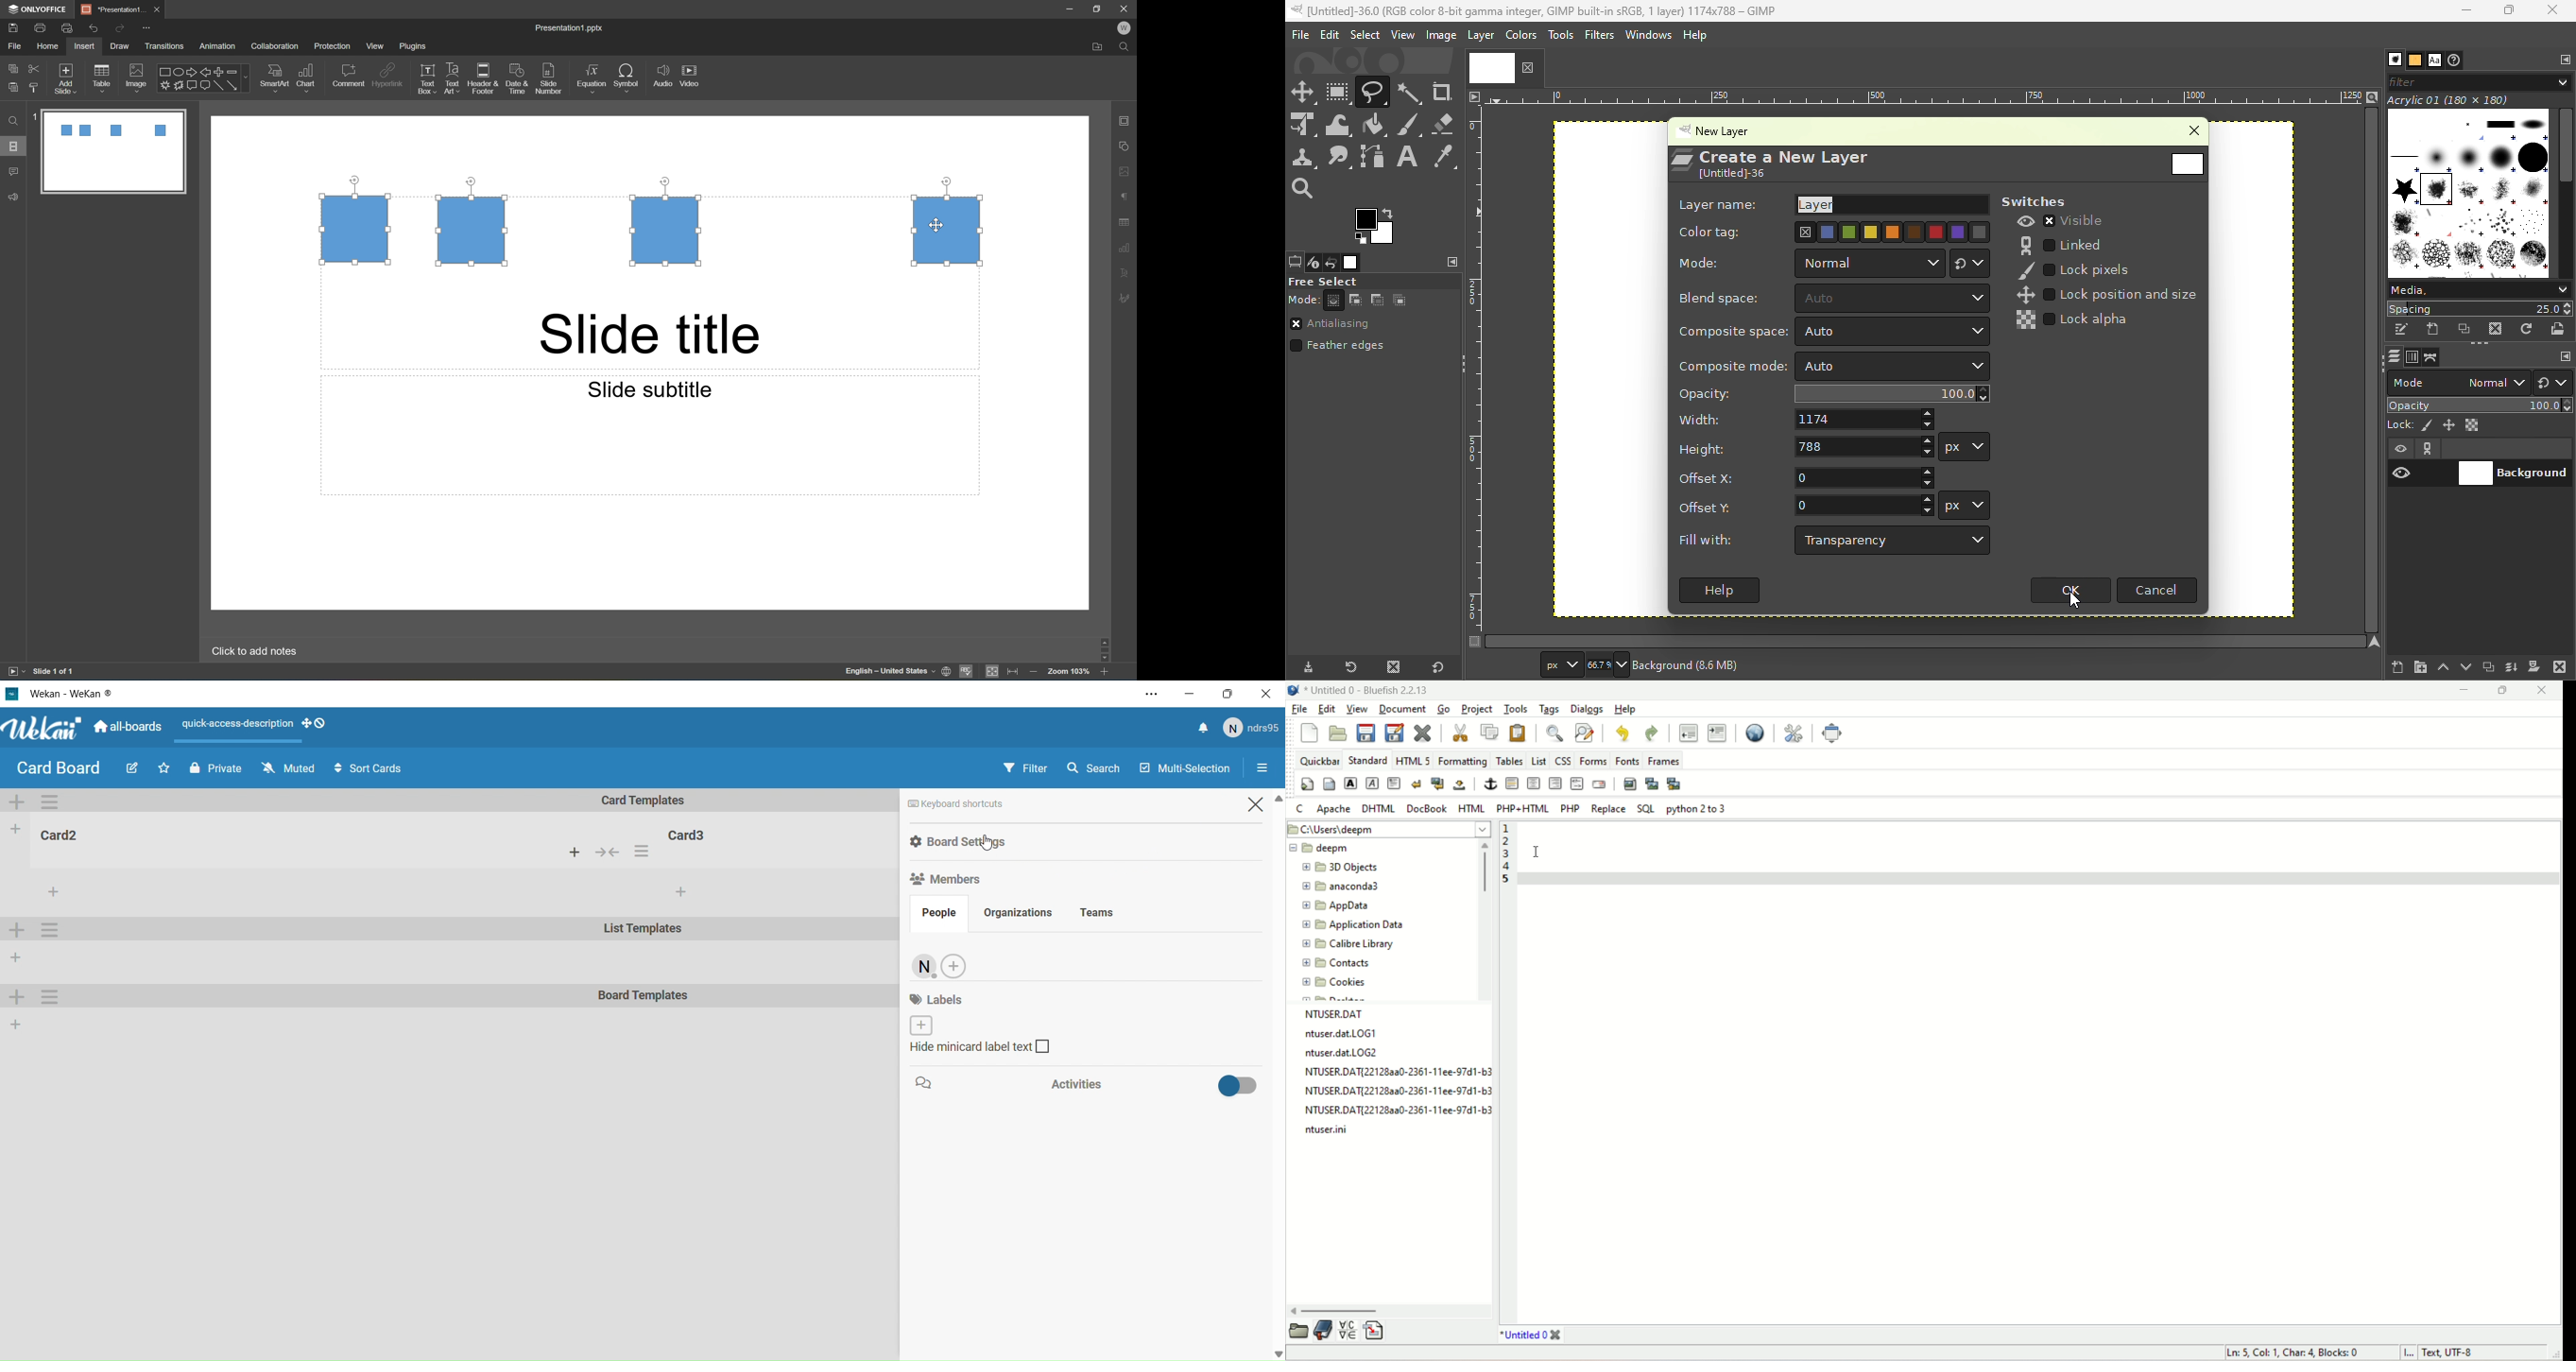 The image size is (2576, 1372). What do you see at coordinates (1491, 732) in the screenshot?
I see `copy` at bounding box center [1491, 732].